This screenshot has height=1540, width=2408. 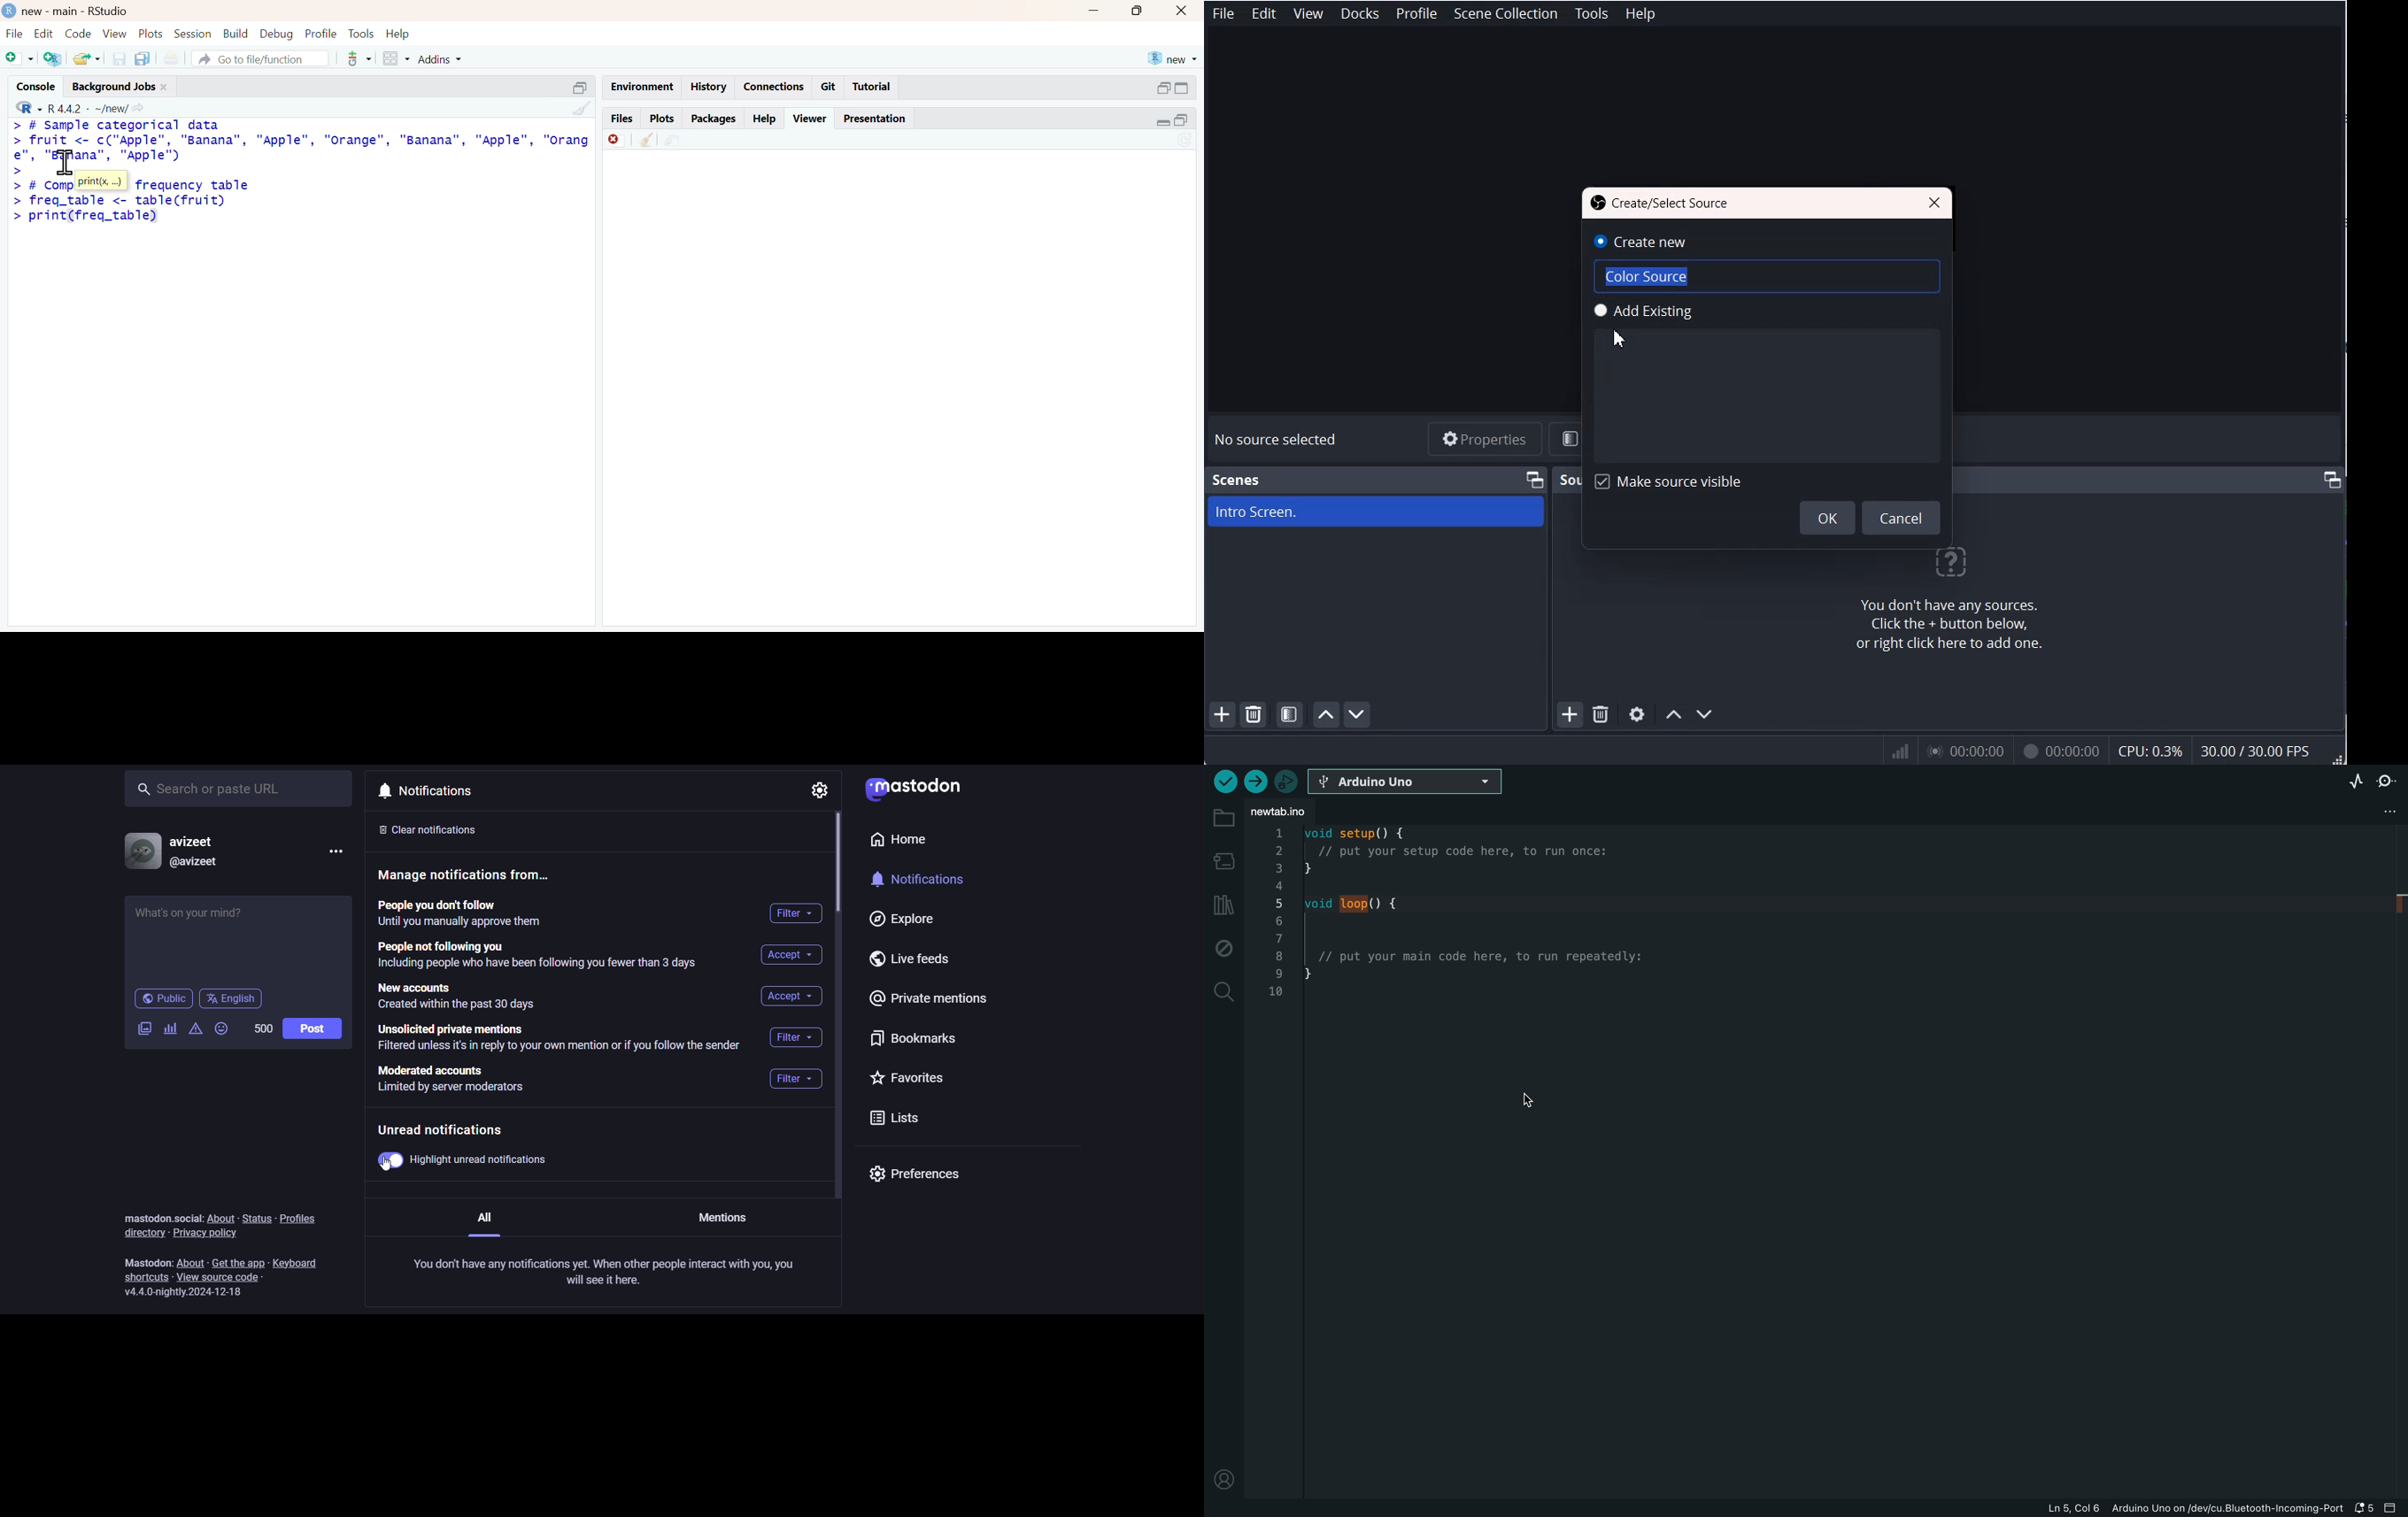 I want to click on collapse, so click(x=1186, y=120).